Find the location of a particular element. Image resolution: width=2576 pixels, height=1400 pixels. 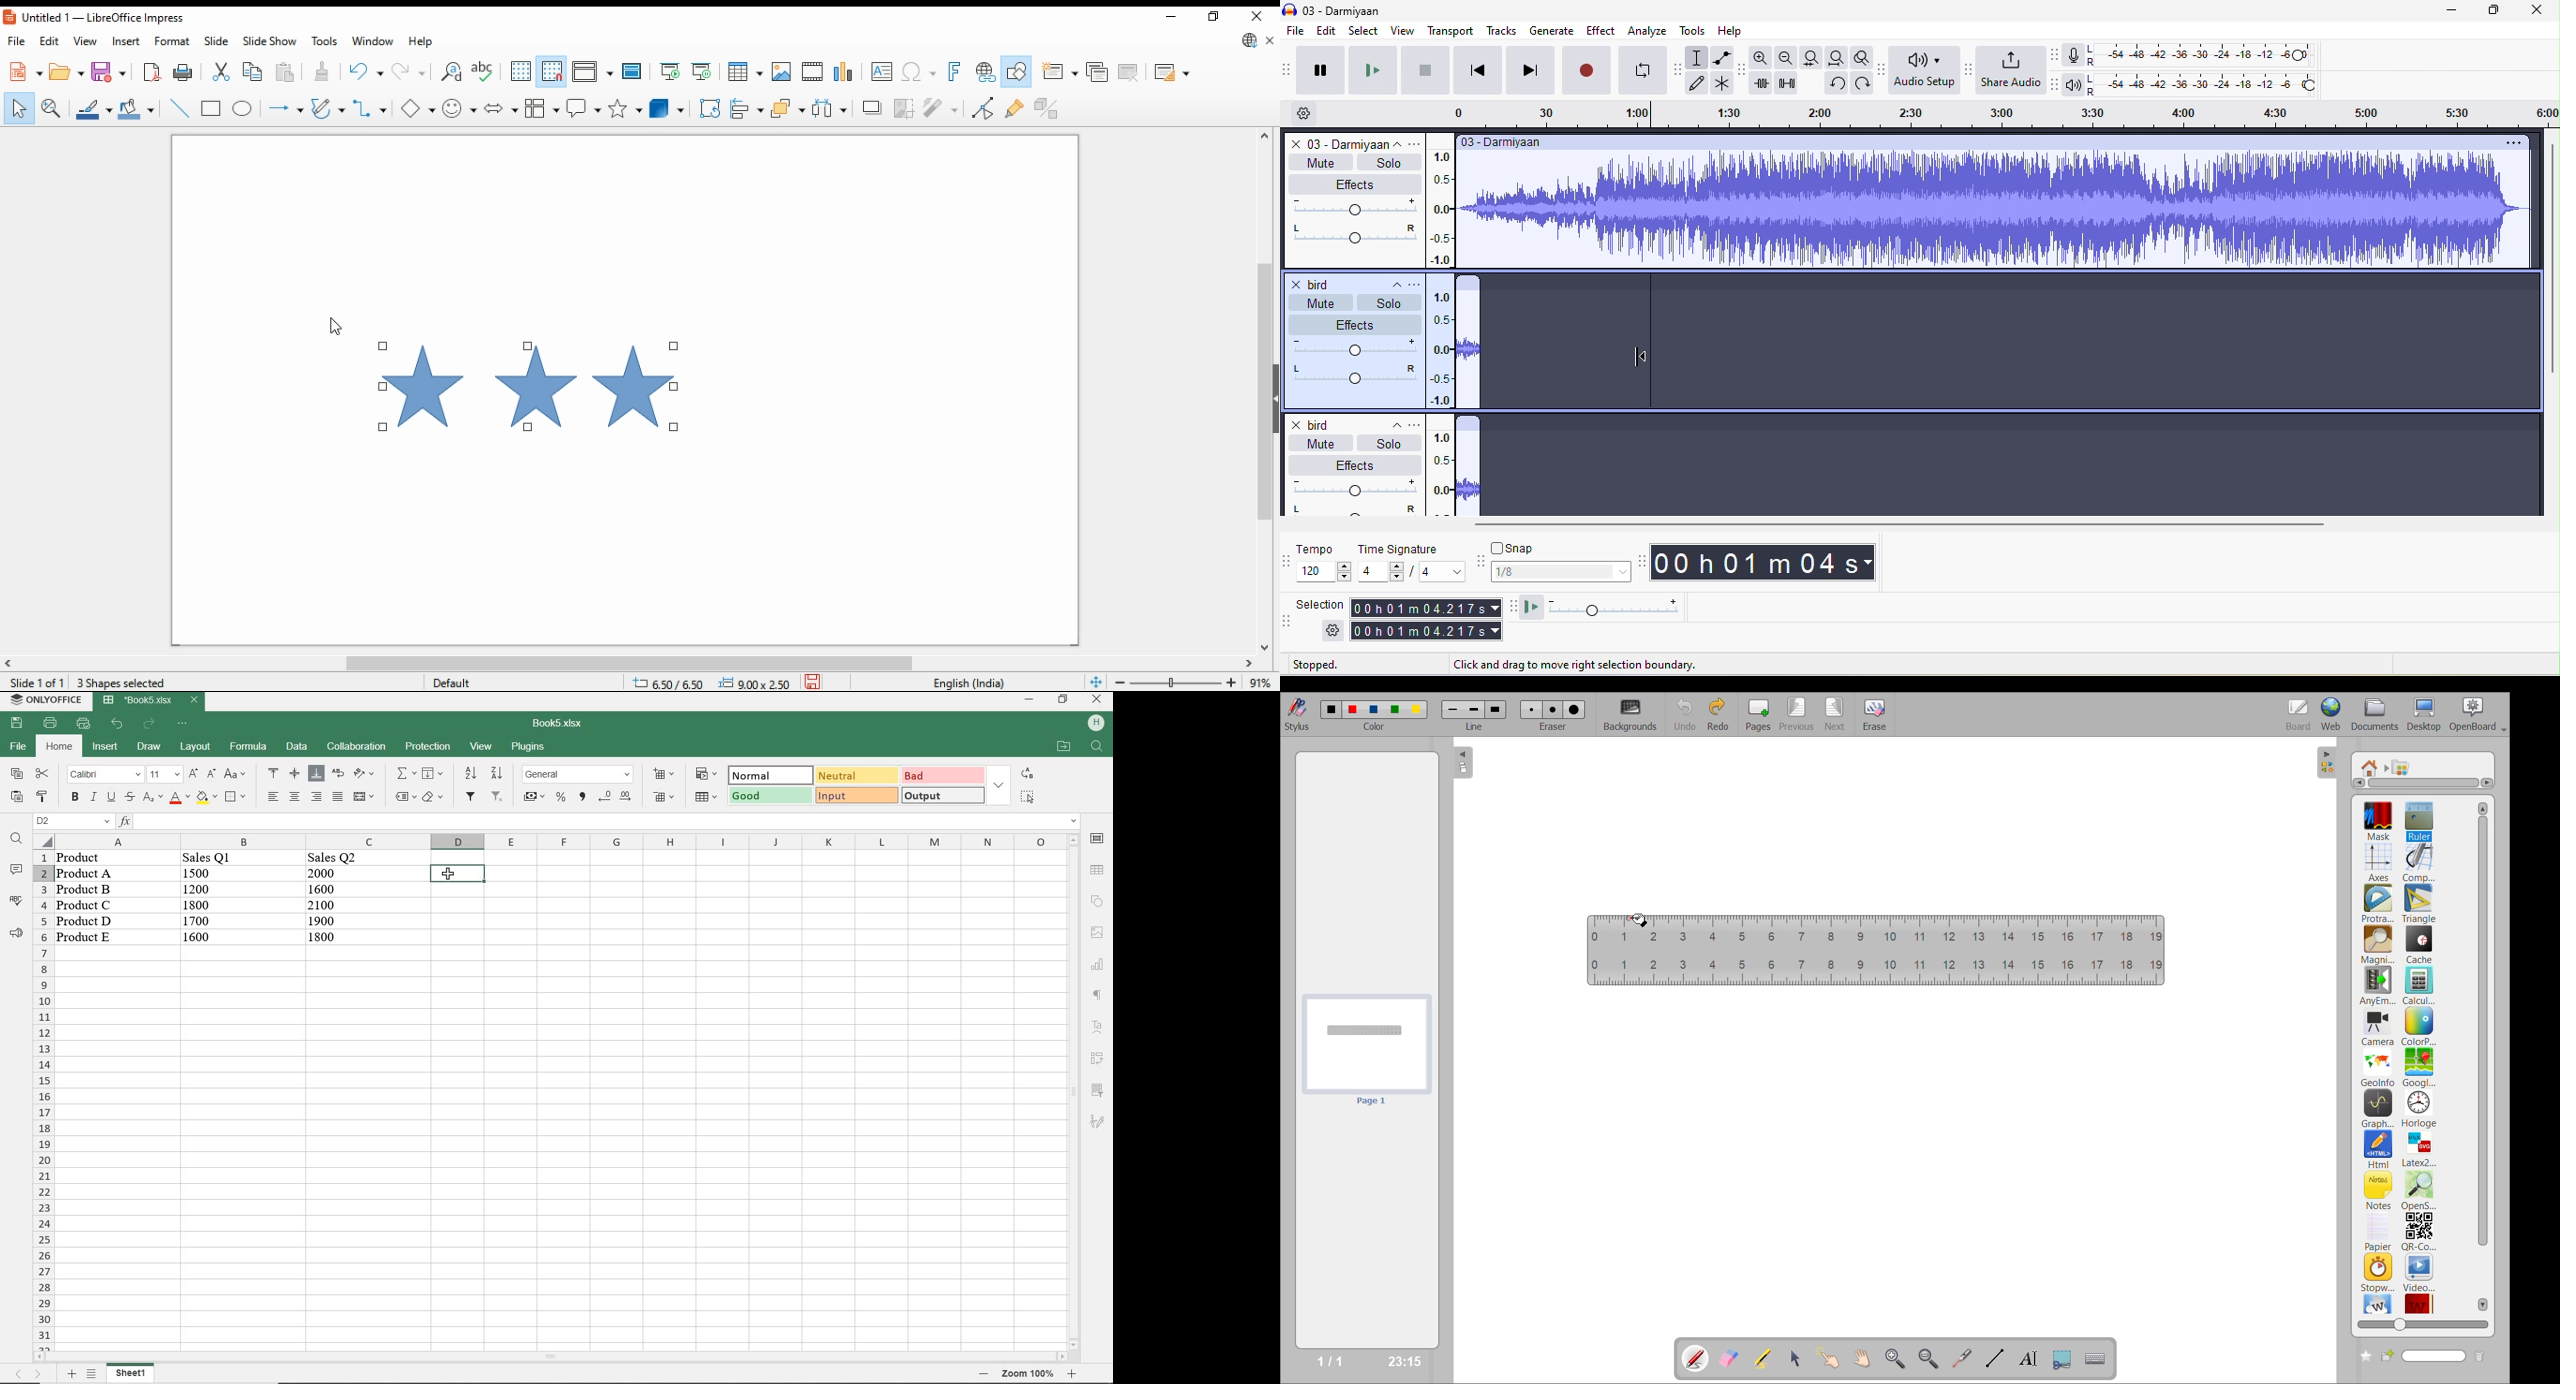

pan:center is located at coordinates (1352, 512).